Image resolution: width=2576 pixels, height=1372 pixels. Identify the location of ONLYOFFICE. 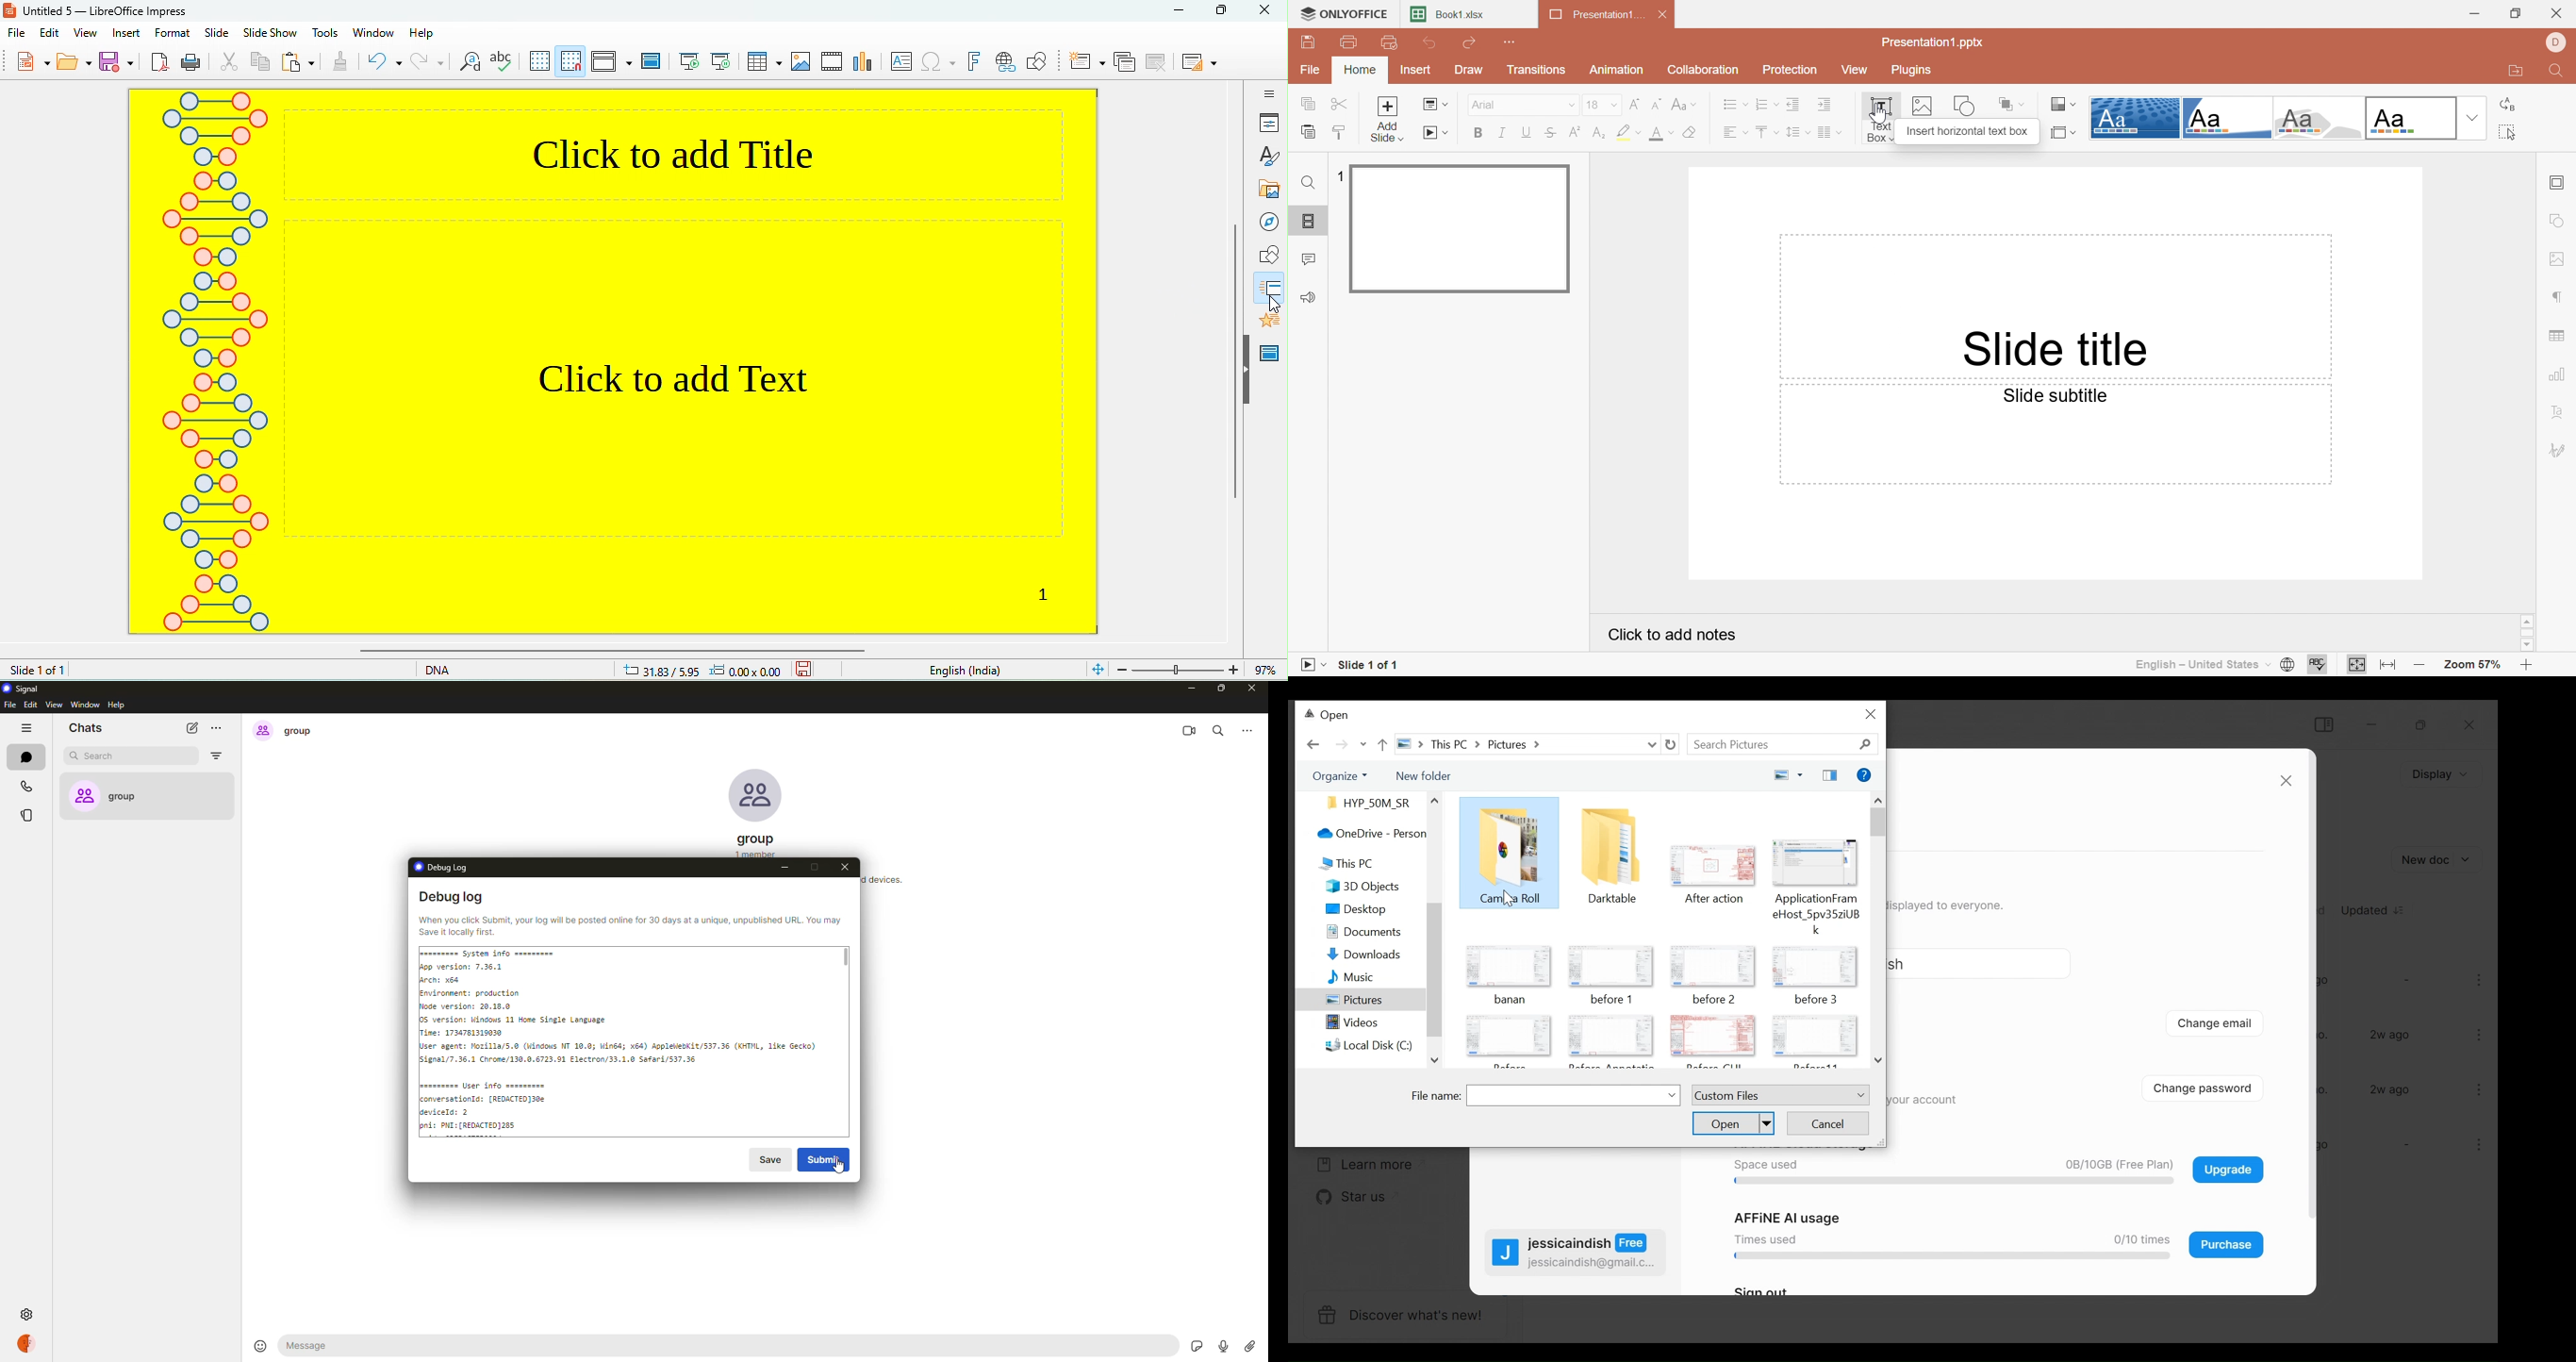
(1342, 13).